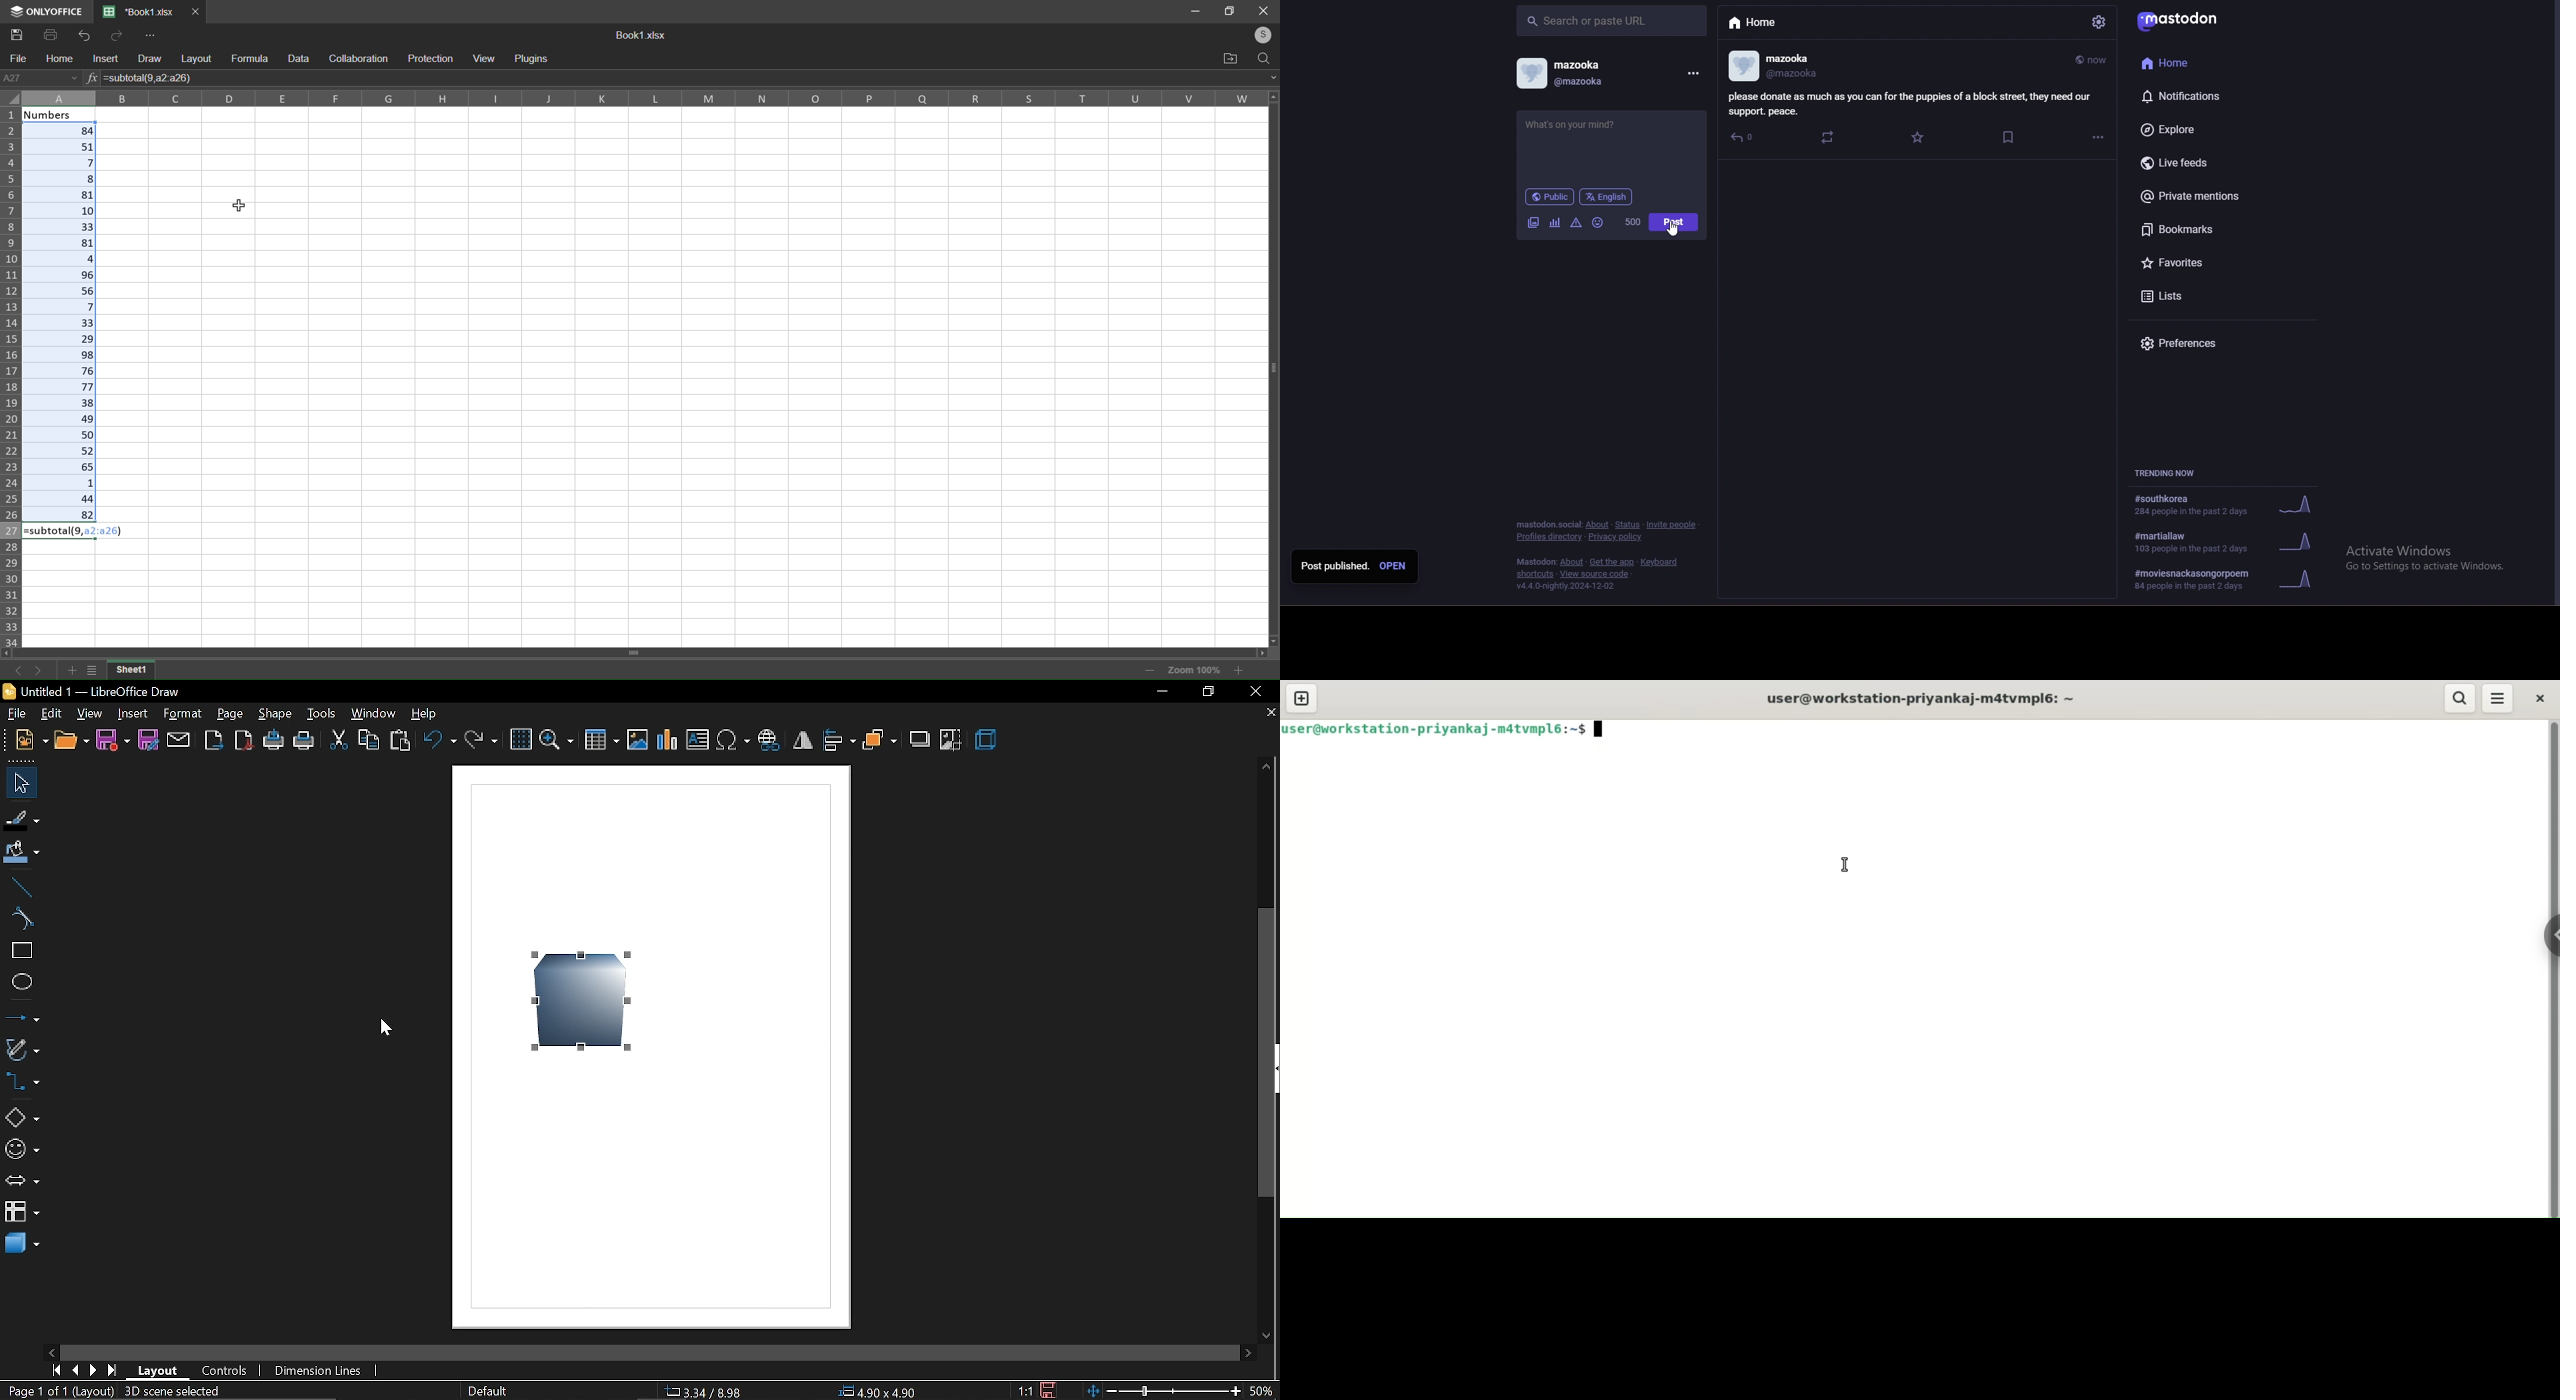 Image resolution: width=2576 pixels, height=1400 pixels. What do you see at coordinates (51, 1352) in the screenshot?
I see `move left` at bounding box center [51, 1352].